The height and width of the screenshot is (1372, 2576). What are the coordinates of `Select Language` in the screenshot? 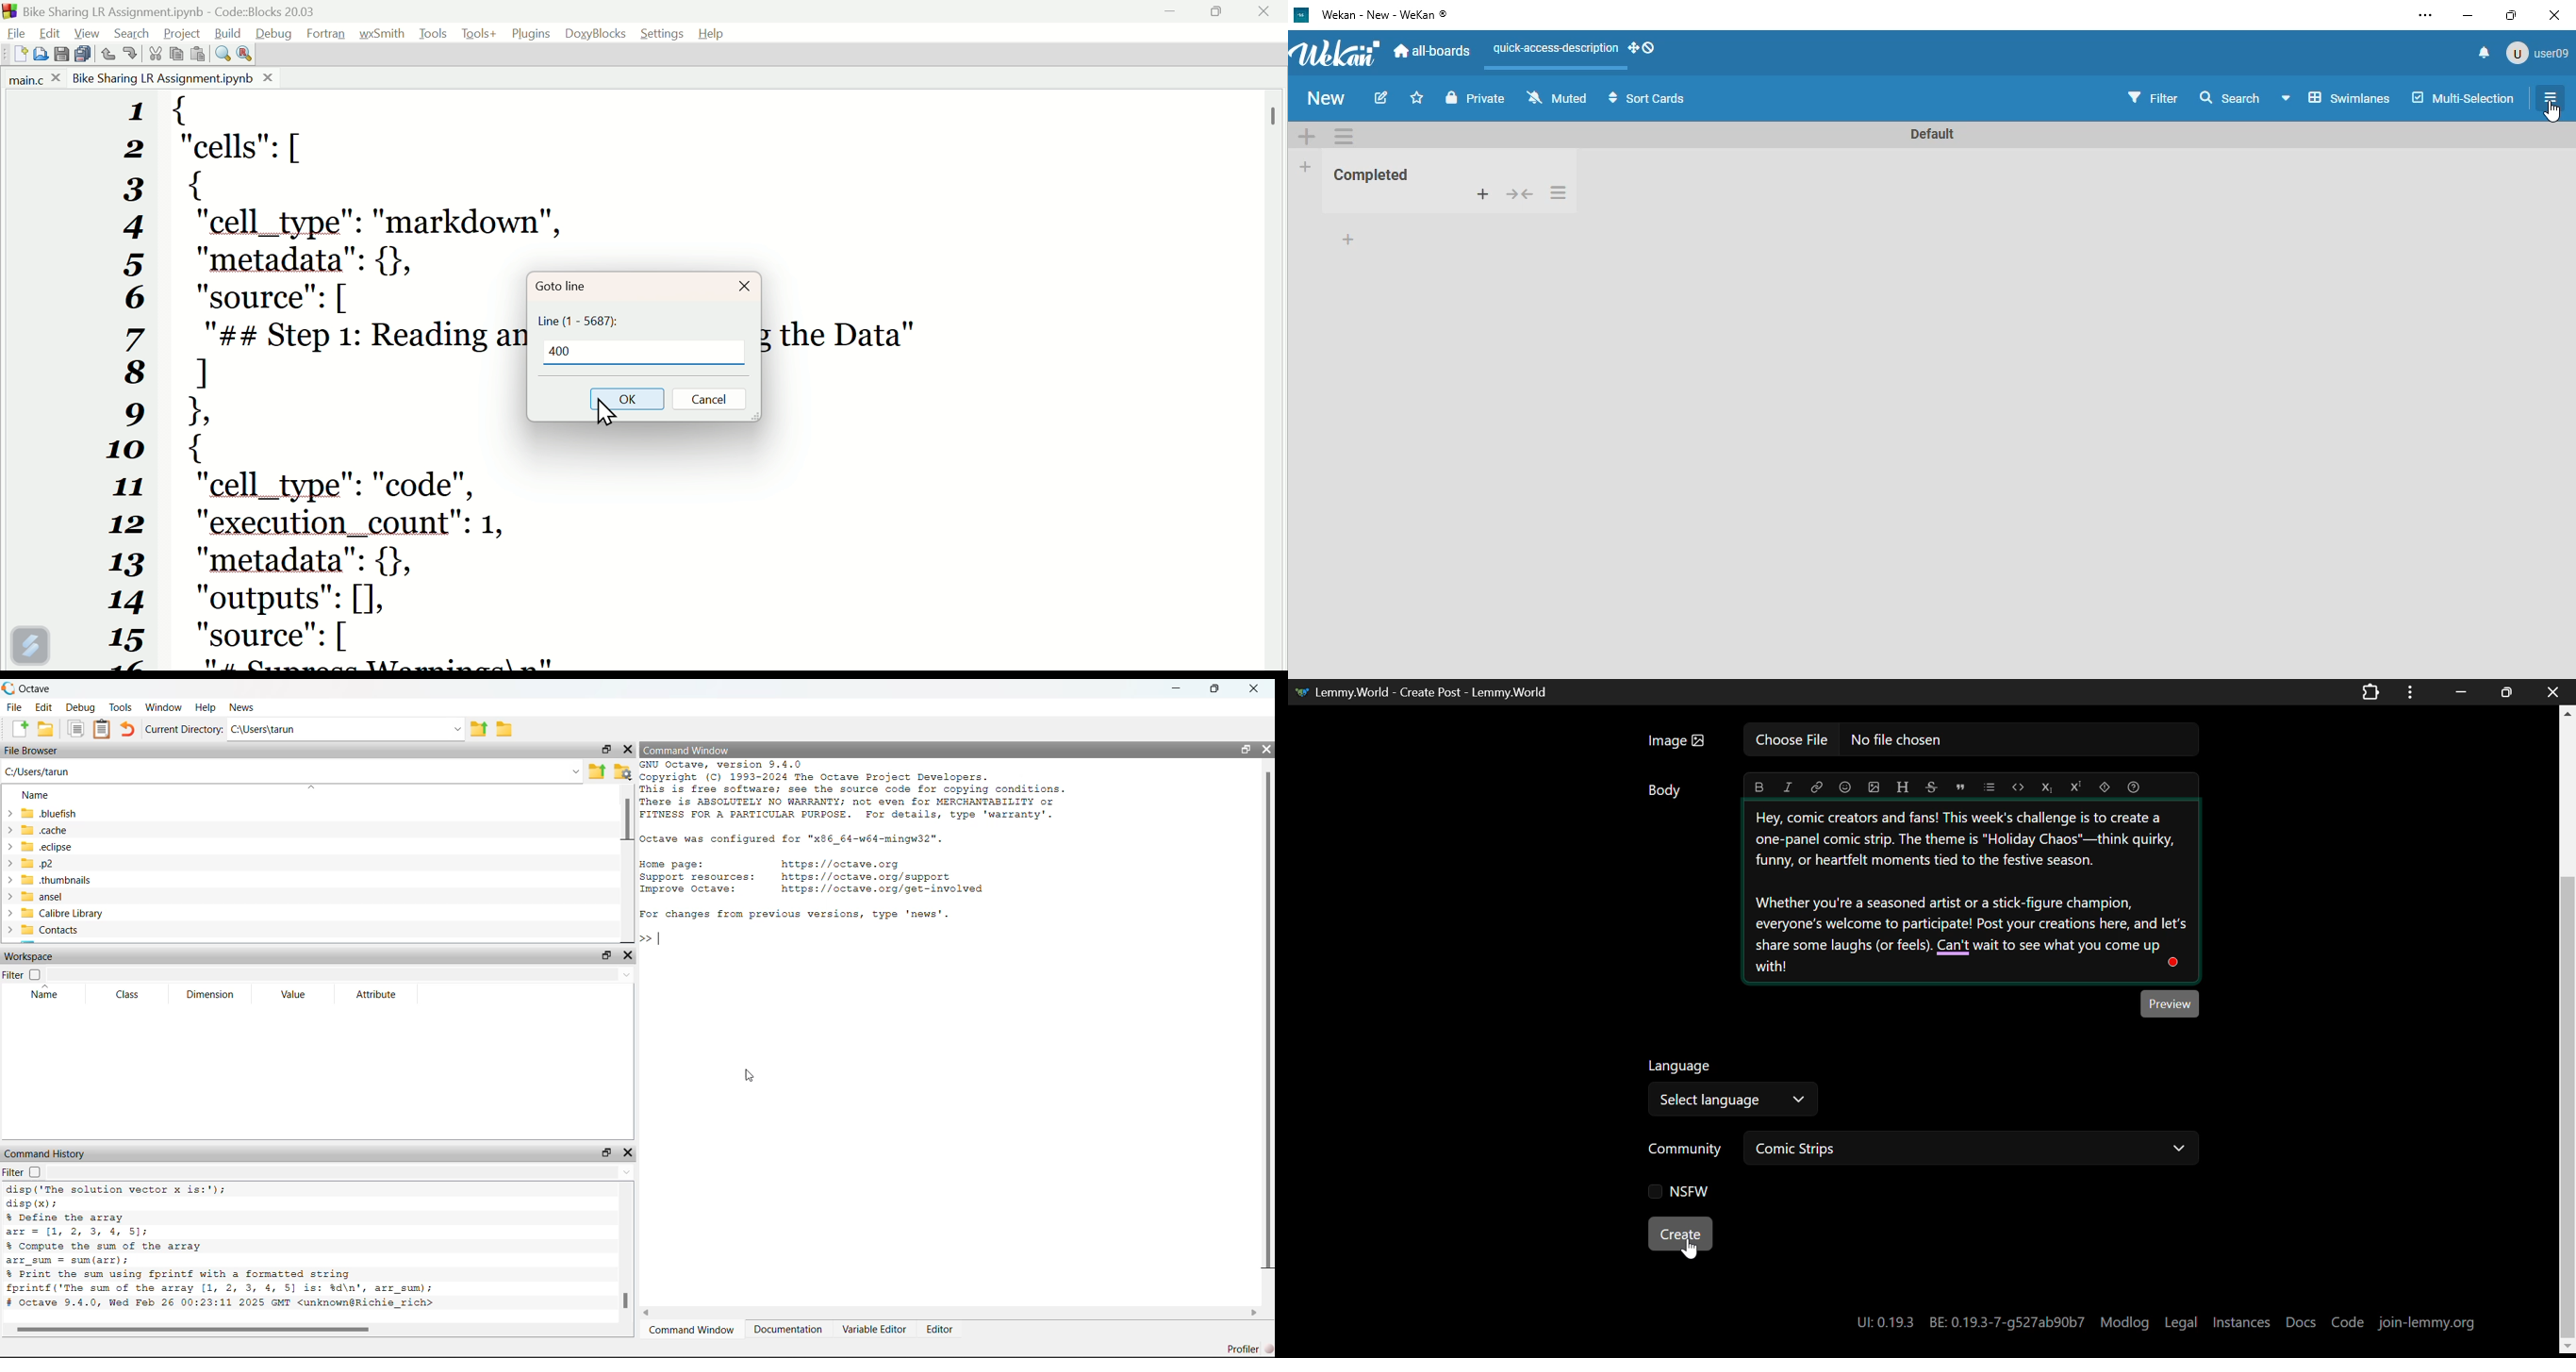 It's located at (1735, 1099).